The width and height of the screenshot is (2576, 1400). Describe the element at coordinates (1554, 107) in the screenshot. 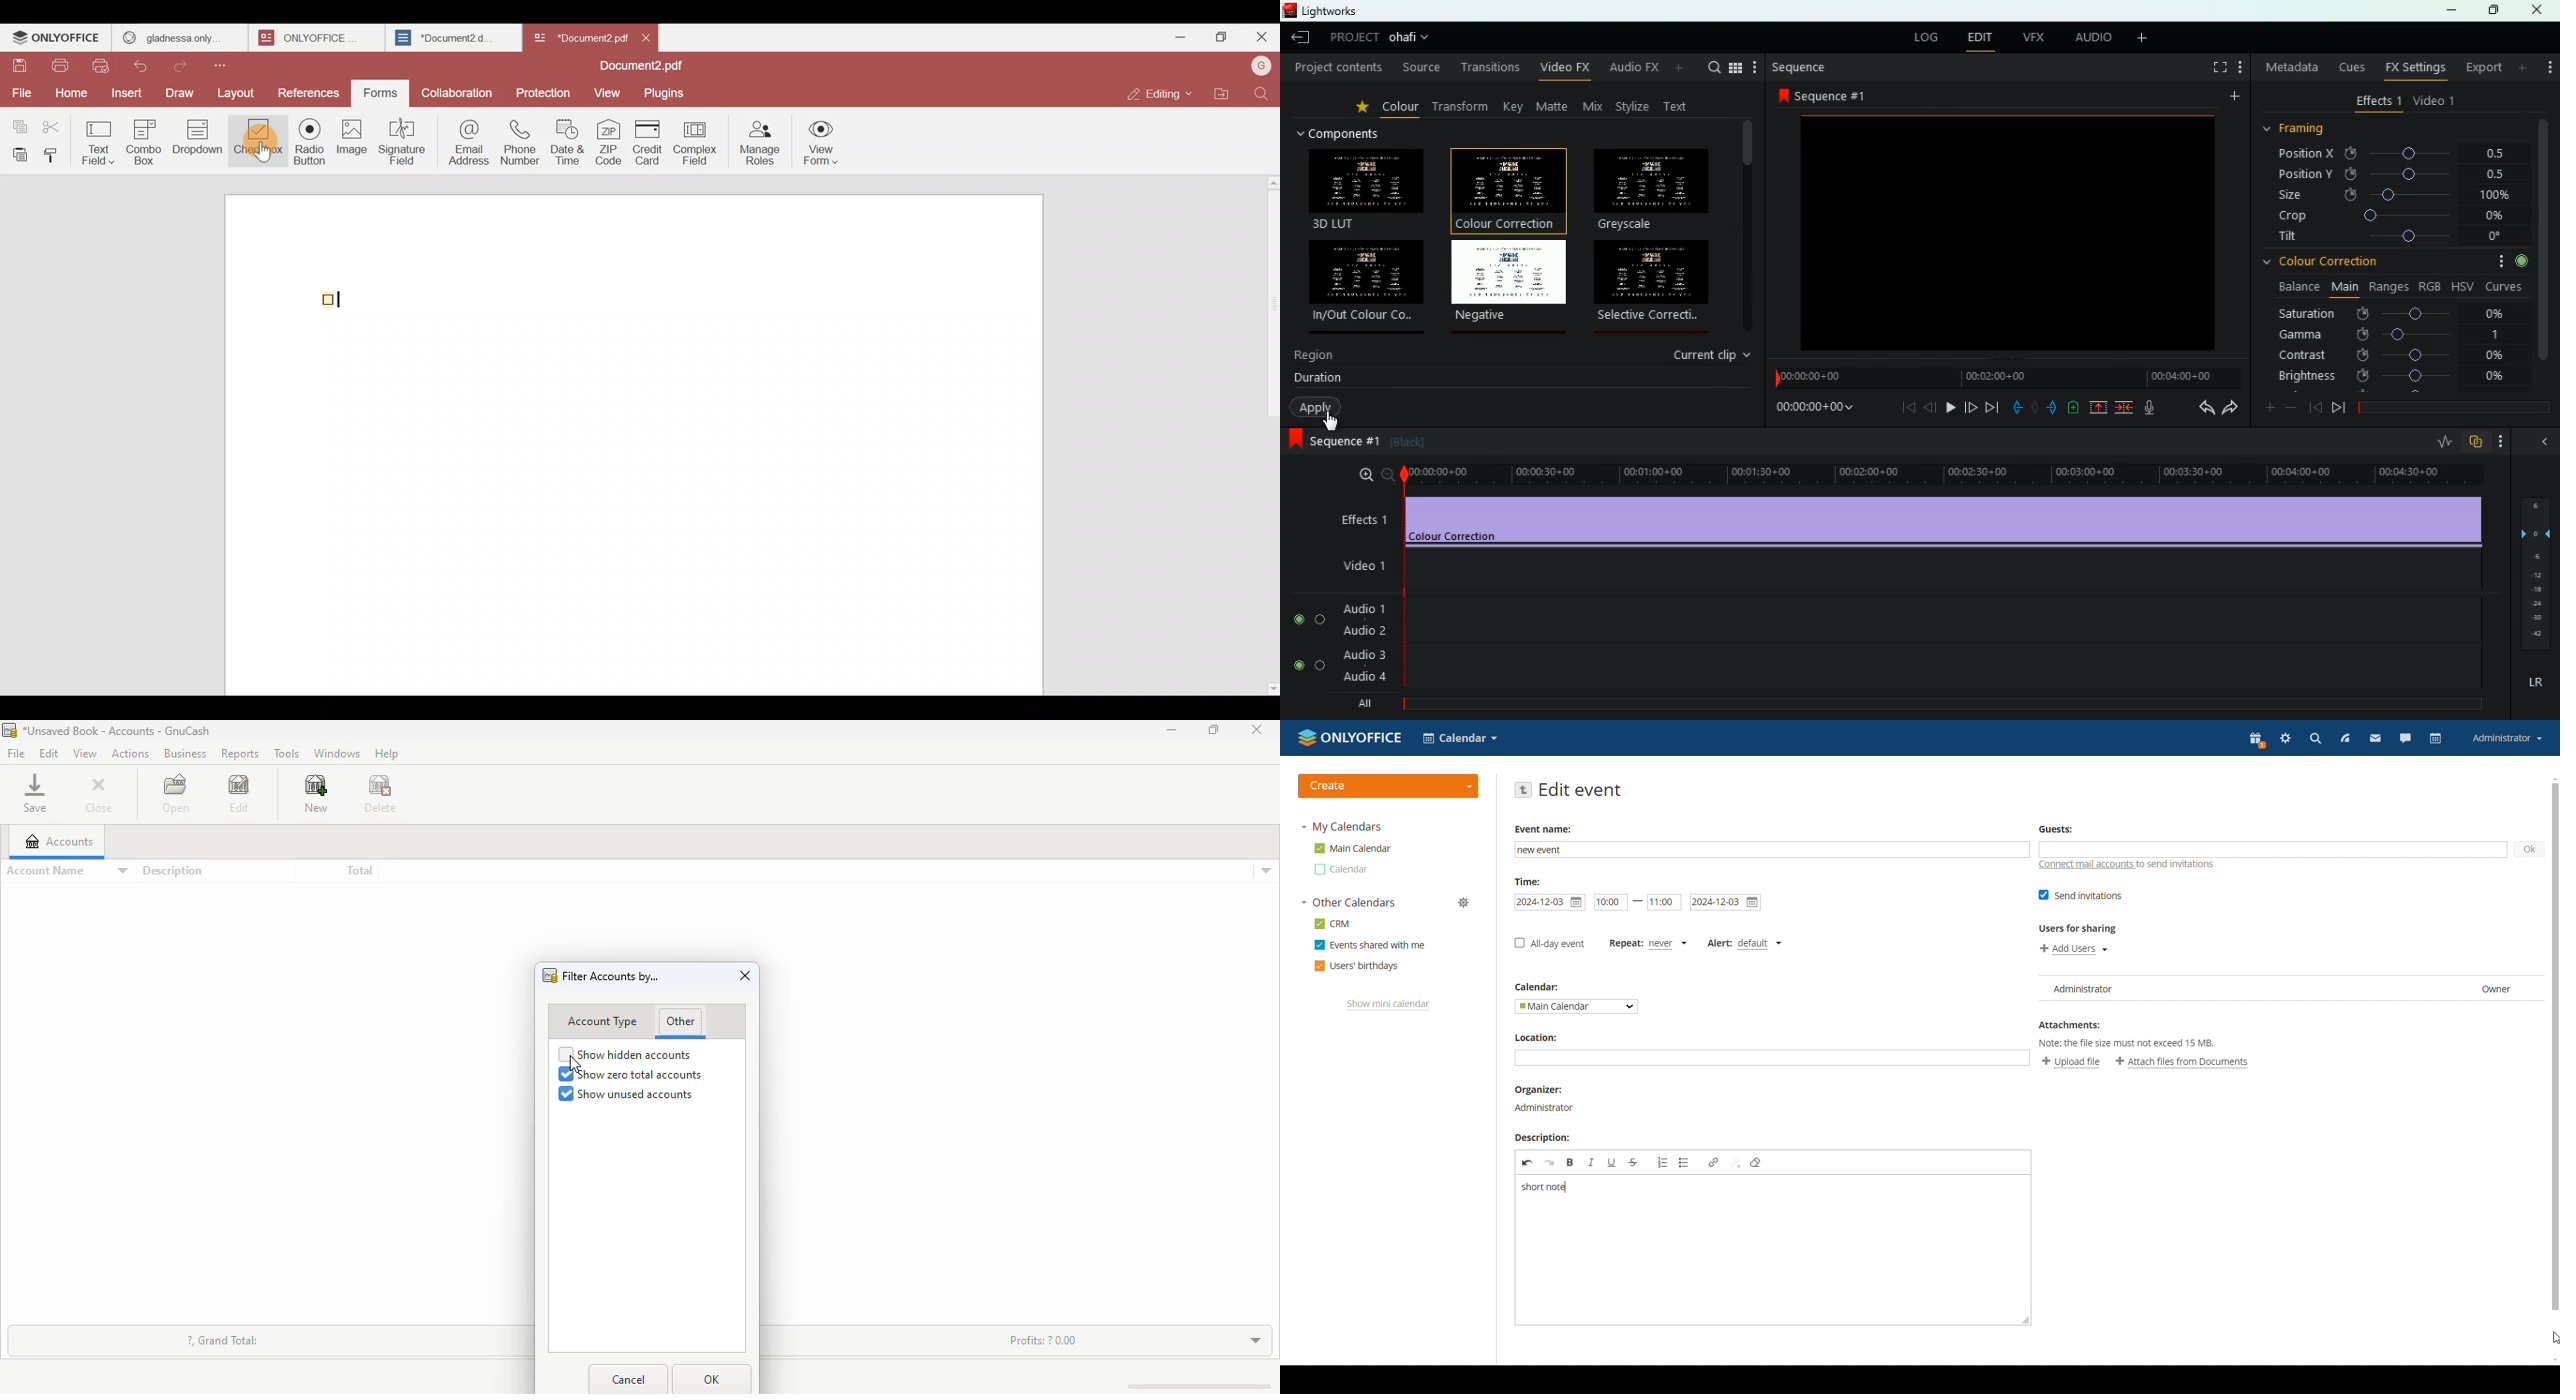

I see `matte` at that location.